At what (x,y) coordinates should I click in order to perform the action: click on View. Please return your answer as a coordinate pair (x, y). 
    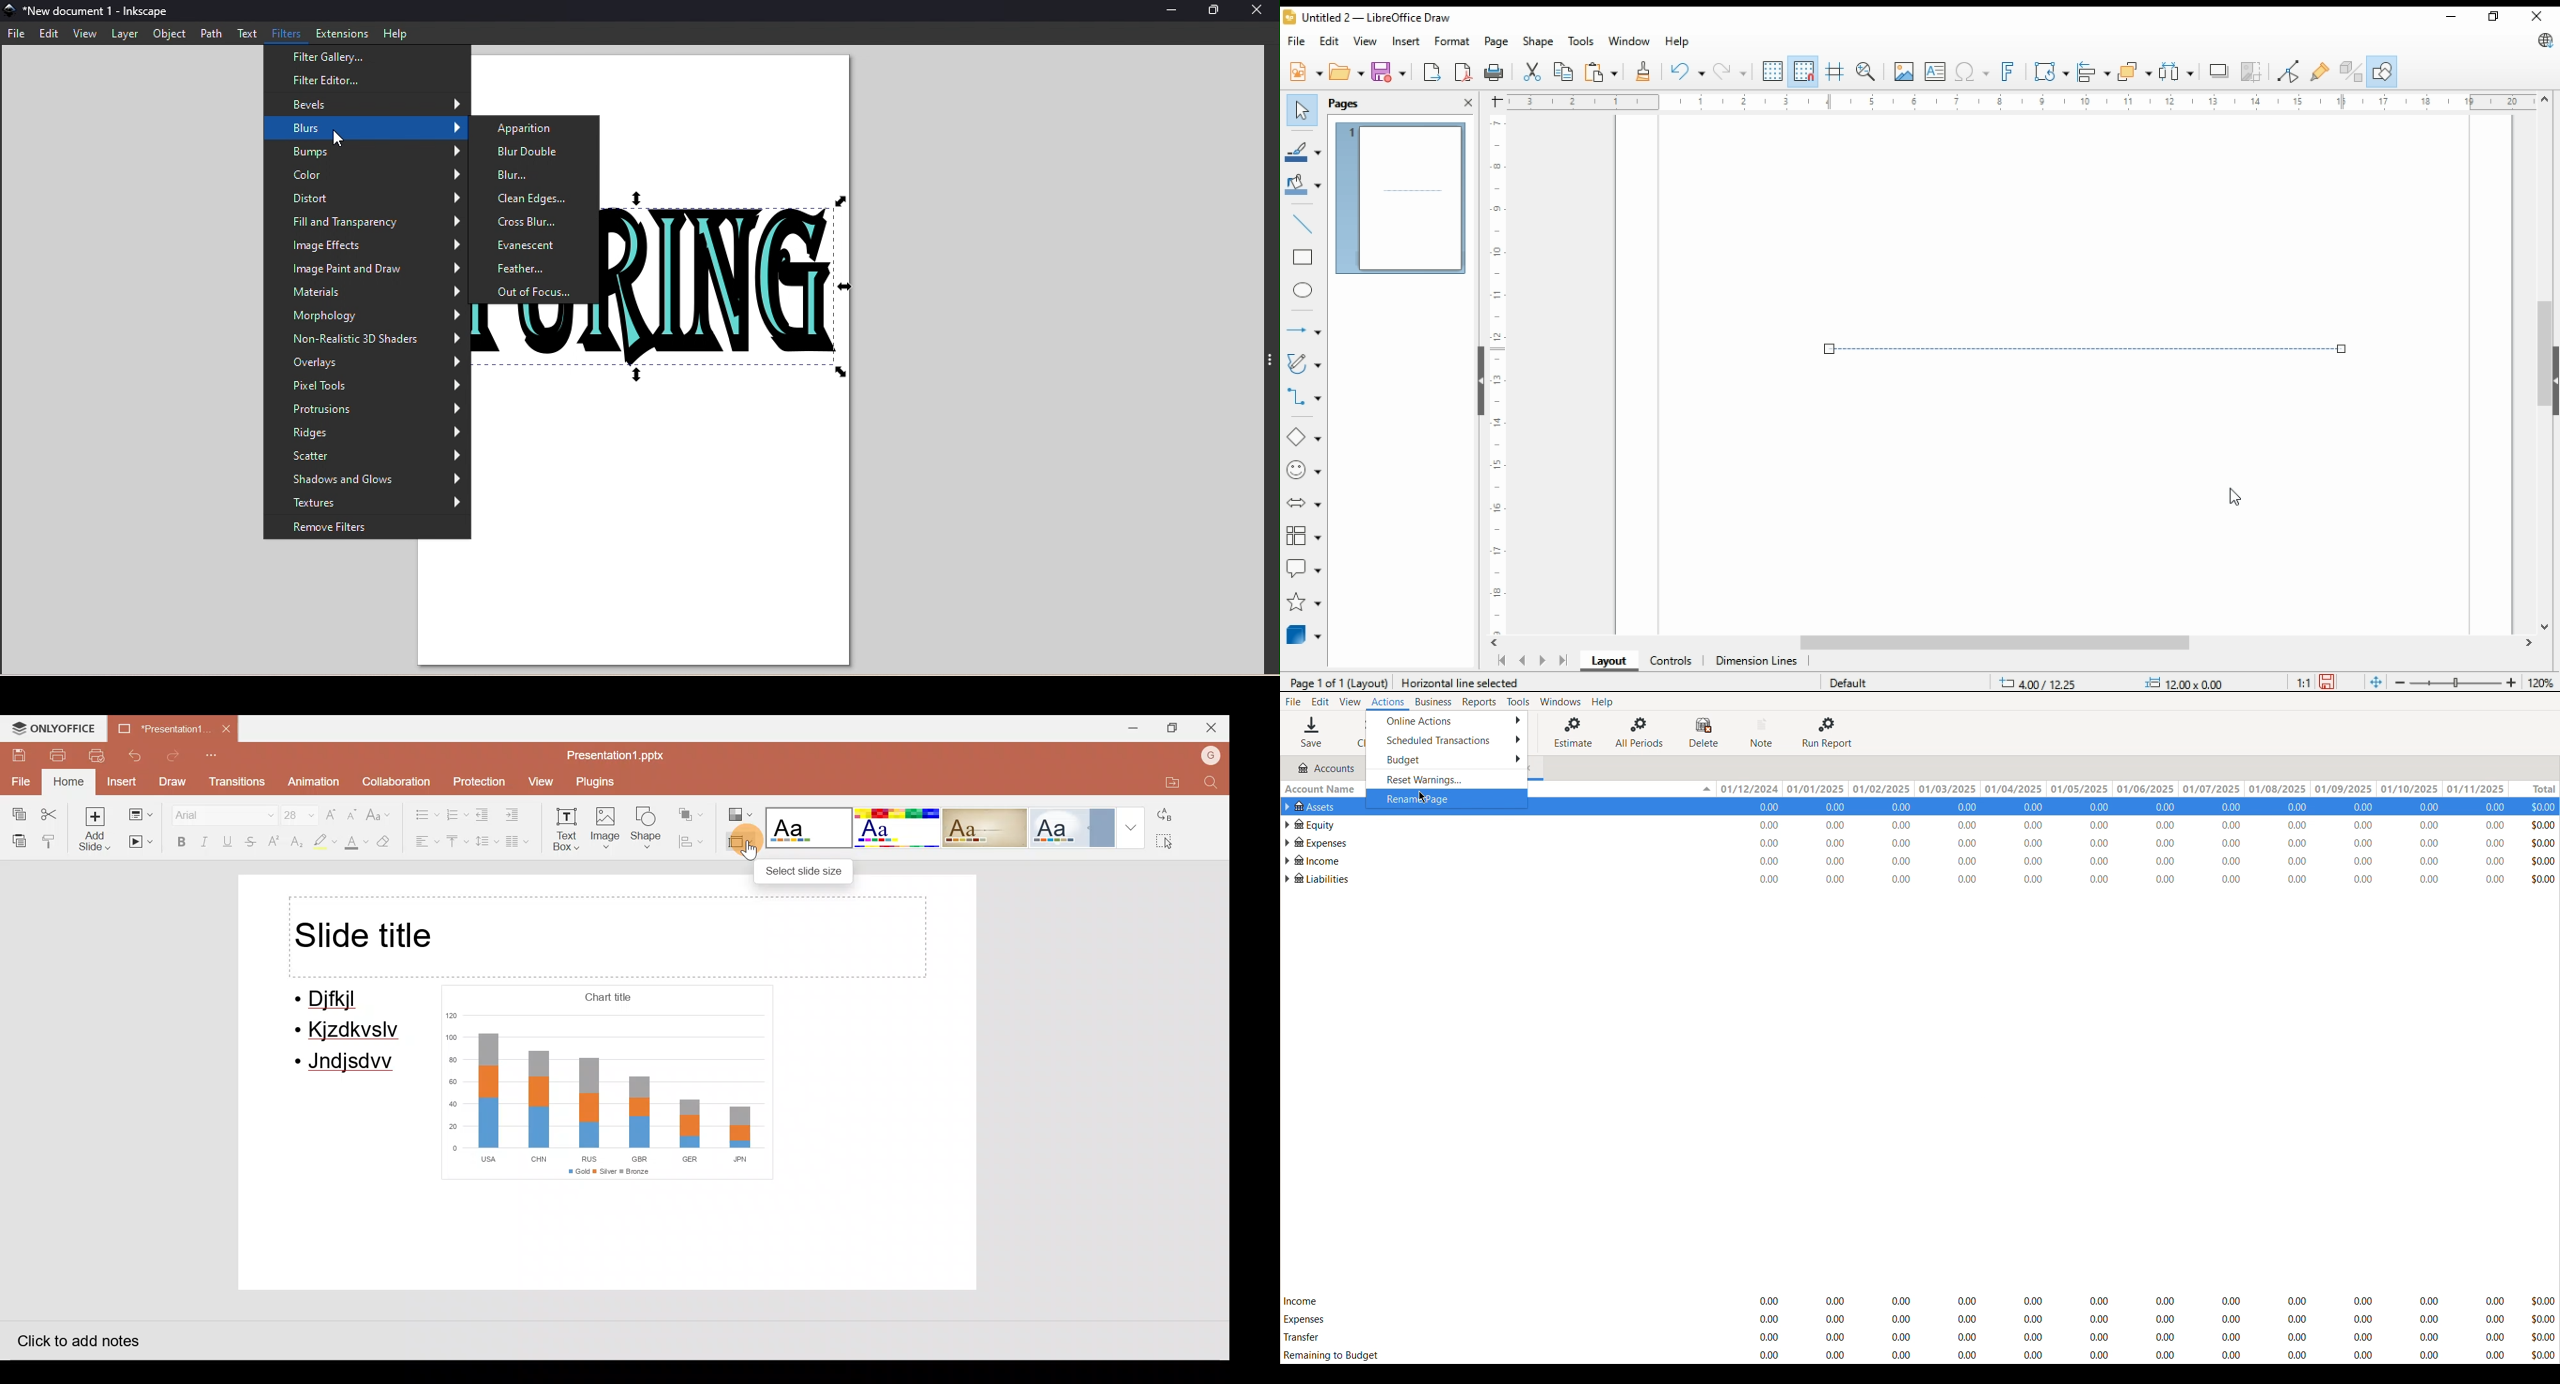
    Looking at the image, I should click on (540, 782).